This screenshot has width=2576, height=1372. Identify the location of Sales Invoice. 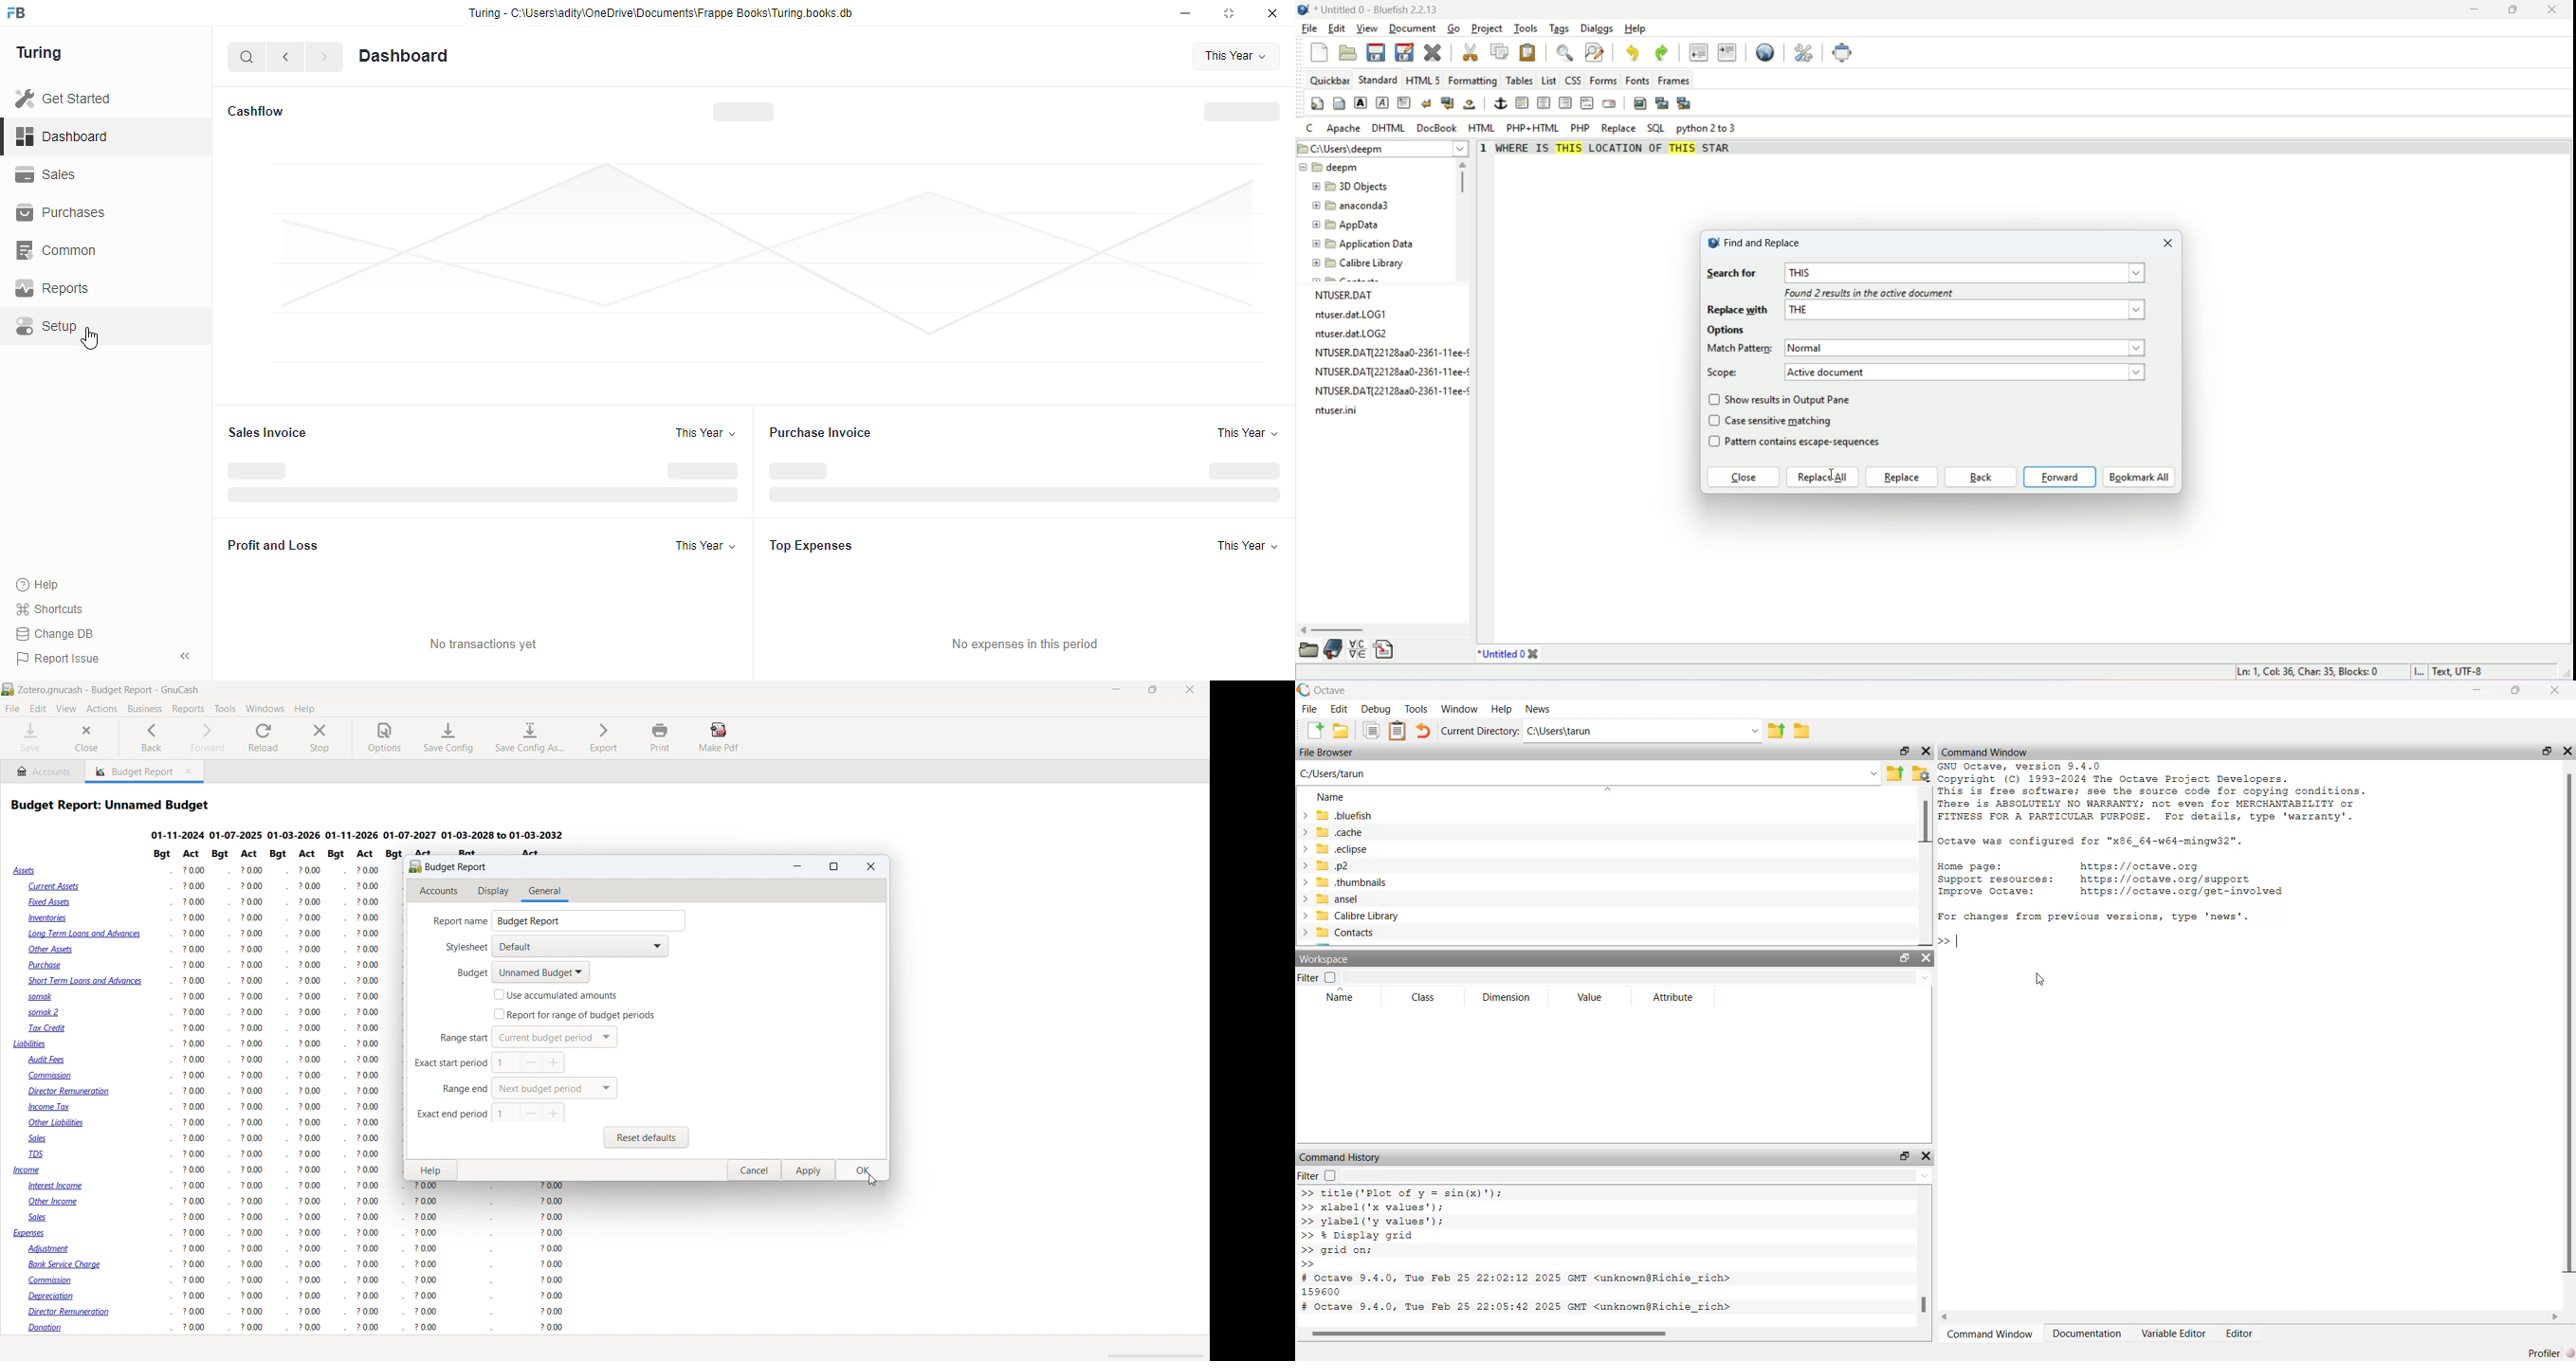
(270, 430).